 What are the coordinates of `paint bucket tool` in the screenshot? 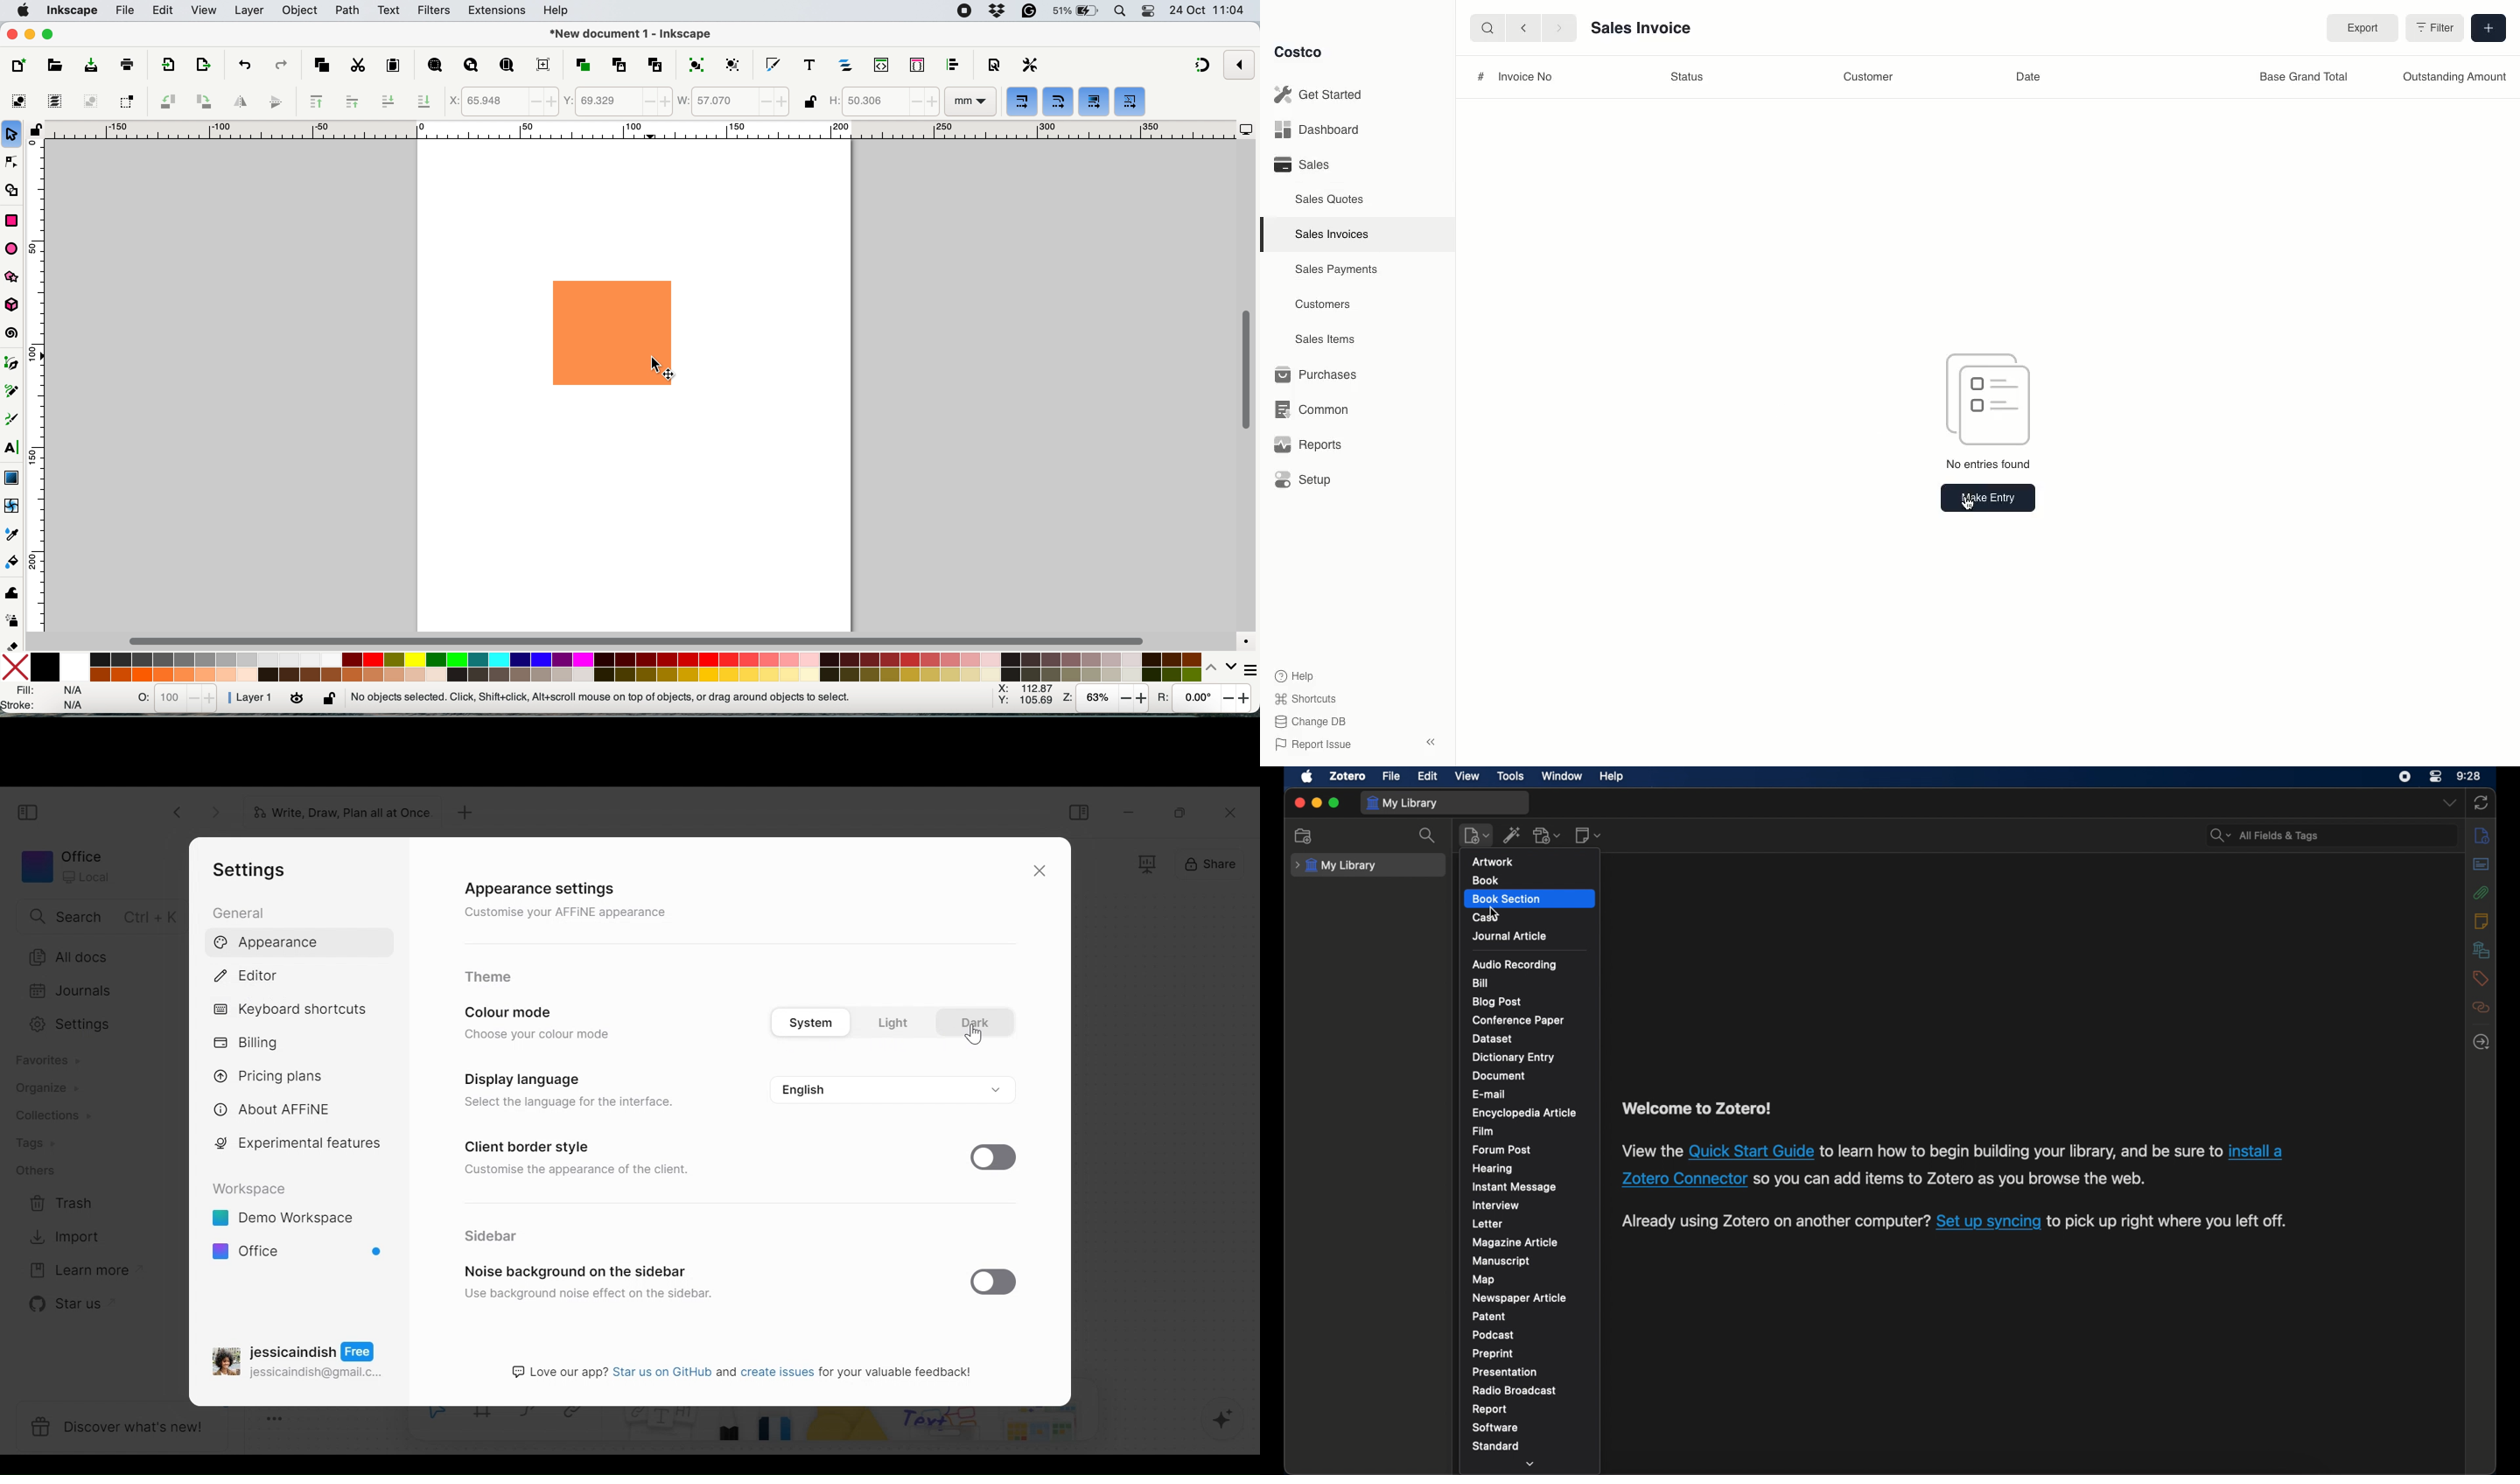 It's located at (14, 564).